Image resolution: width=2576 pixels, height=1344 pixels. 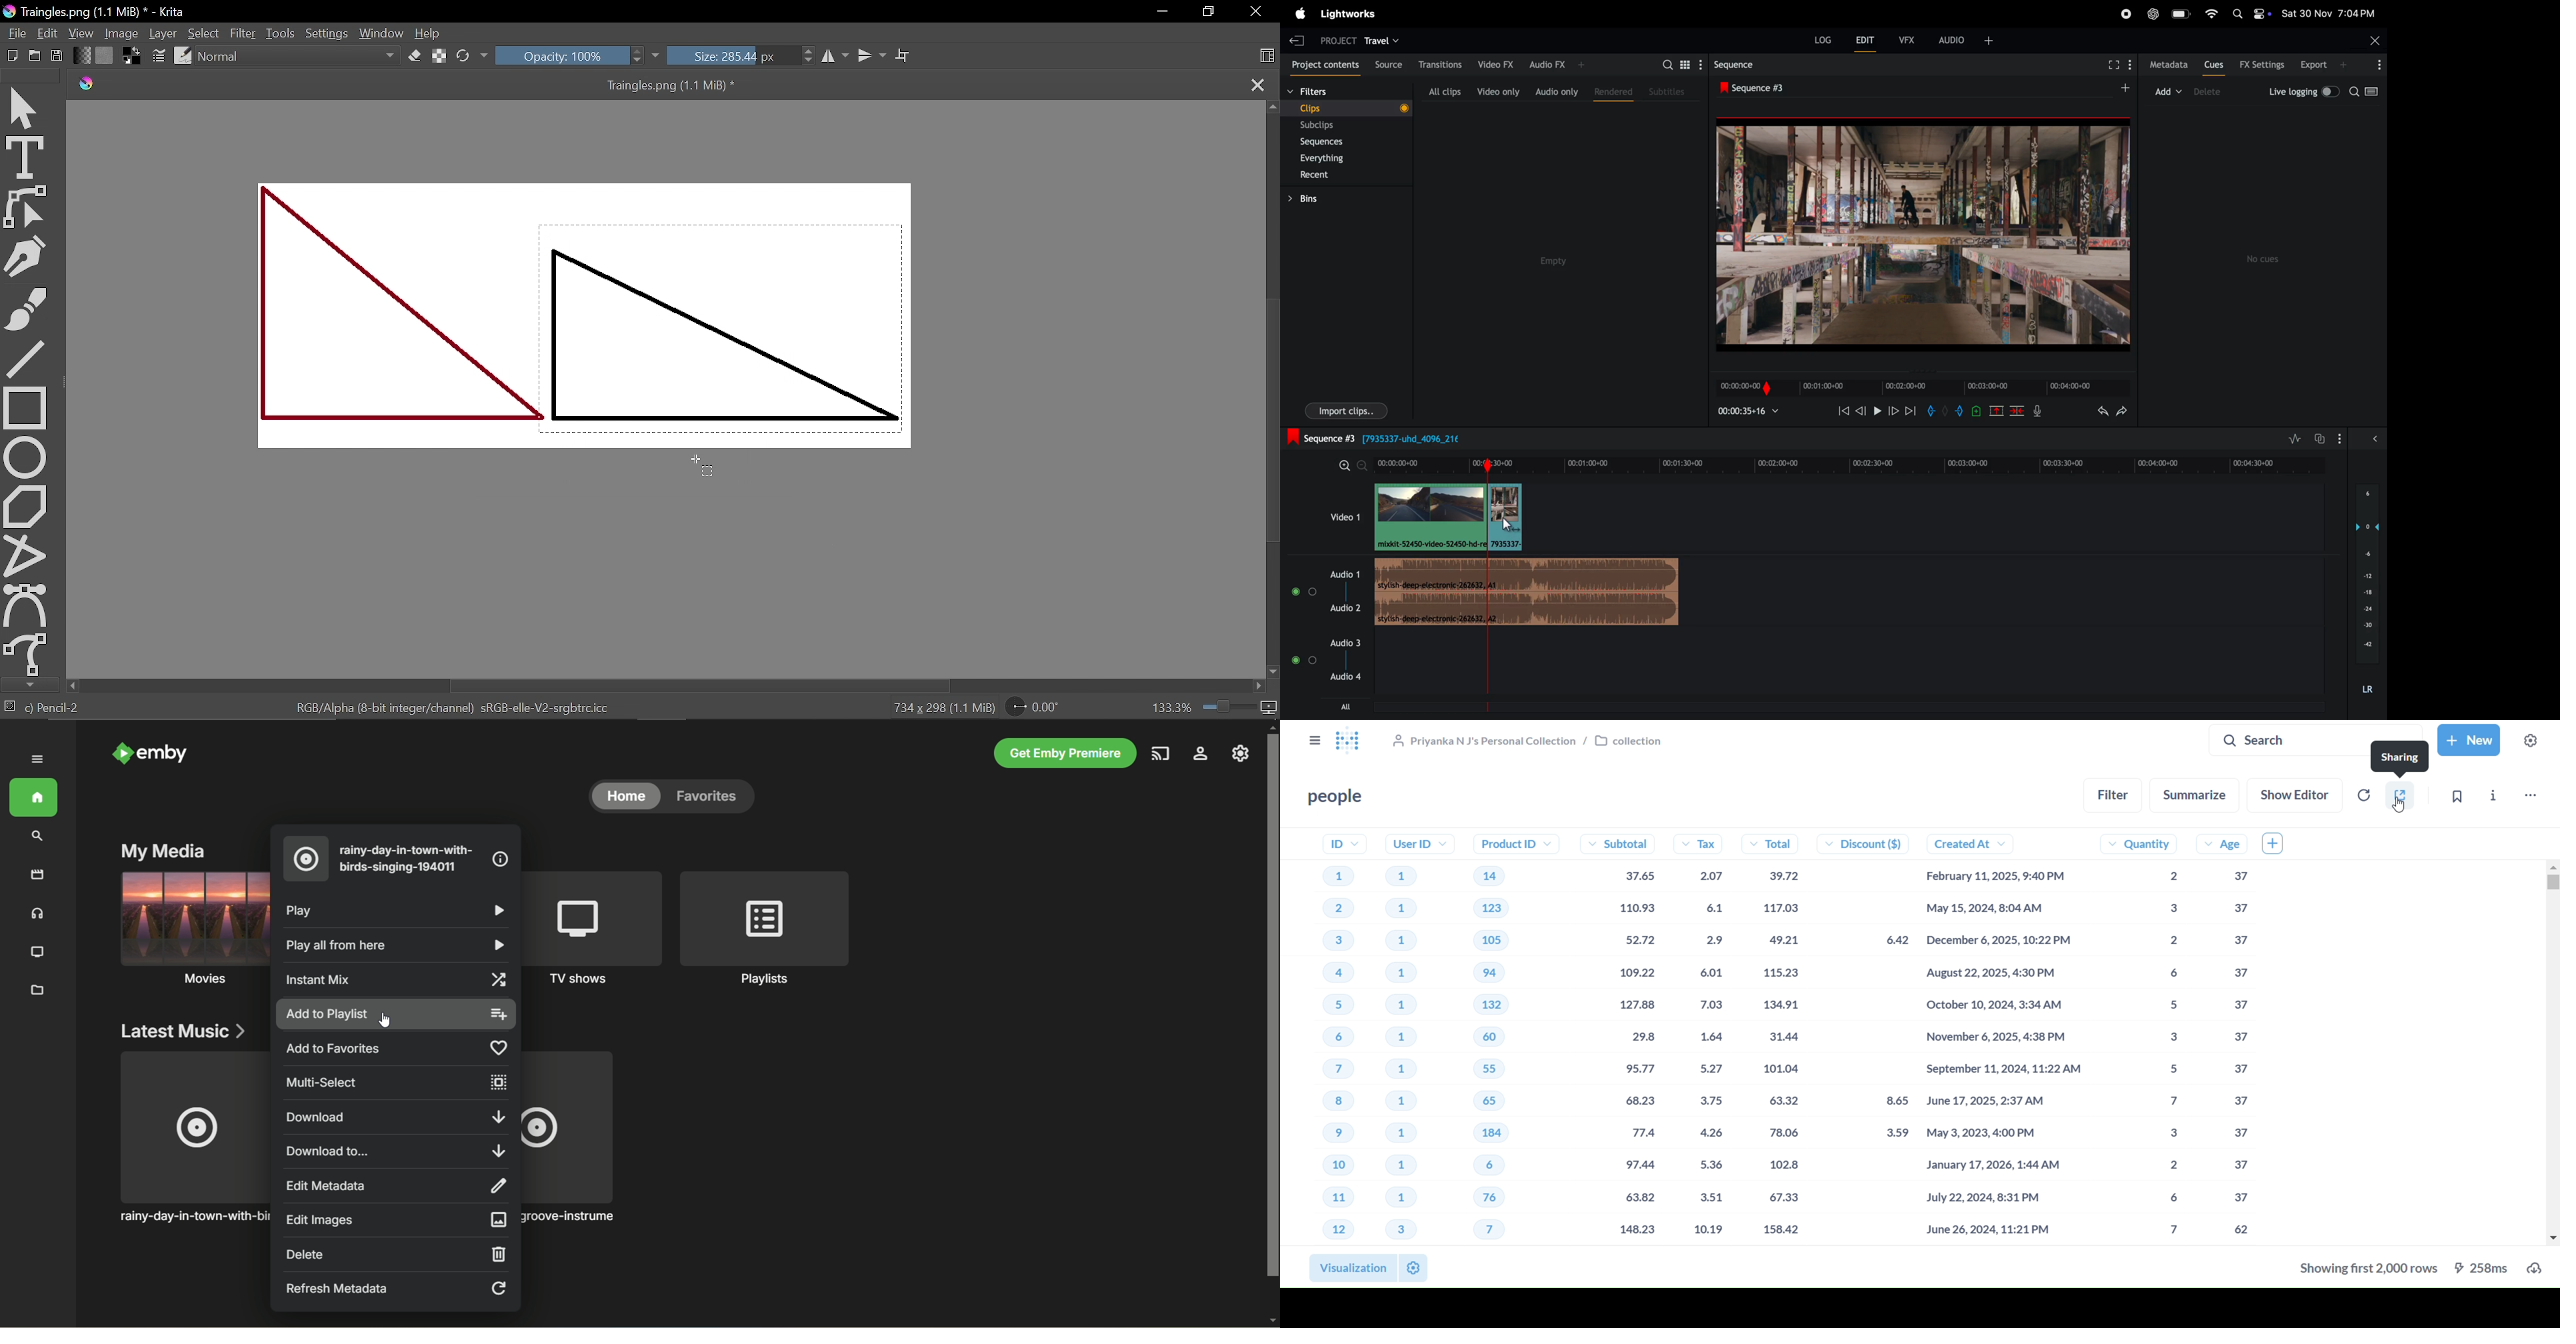 What do you see at coordinates (1498, 90) in the screenshot?
I see `videos only` at bounding box center [1498, 90].